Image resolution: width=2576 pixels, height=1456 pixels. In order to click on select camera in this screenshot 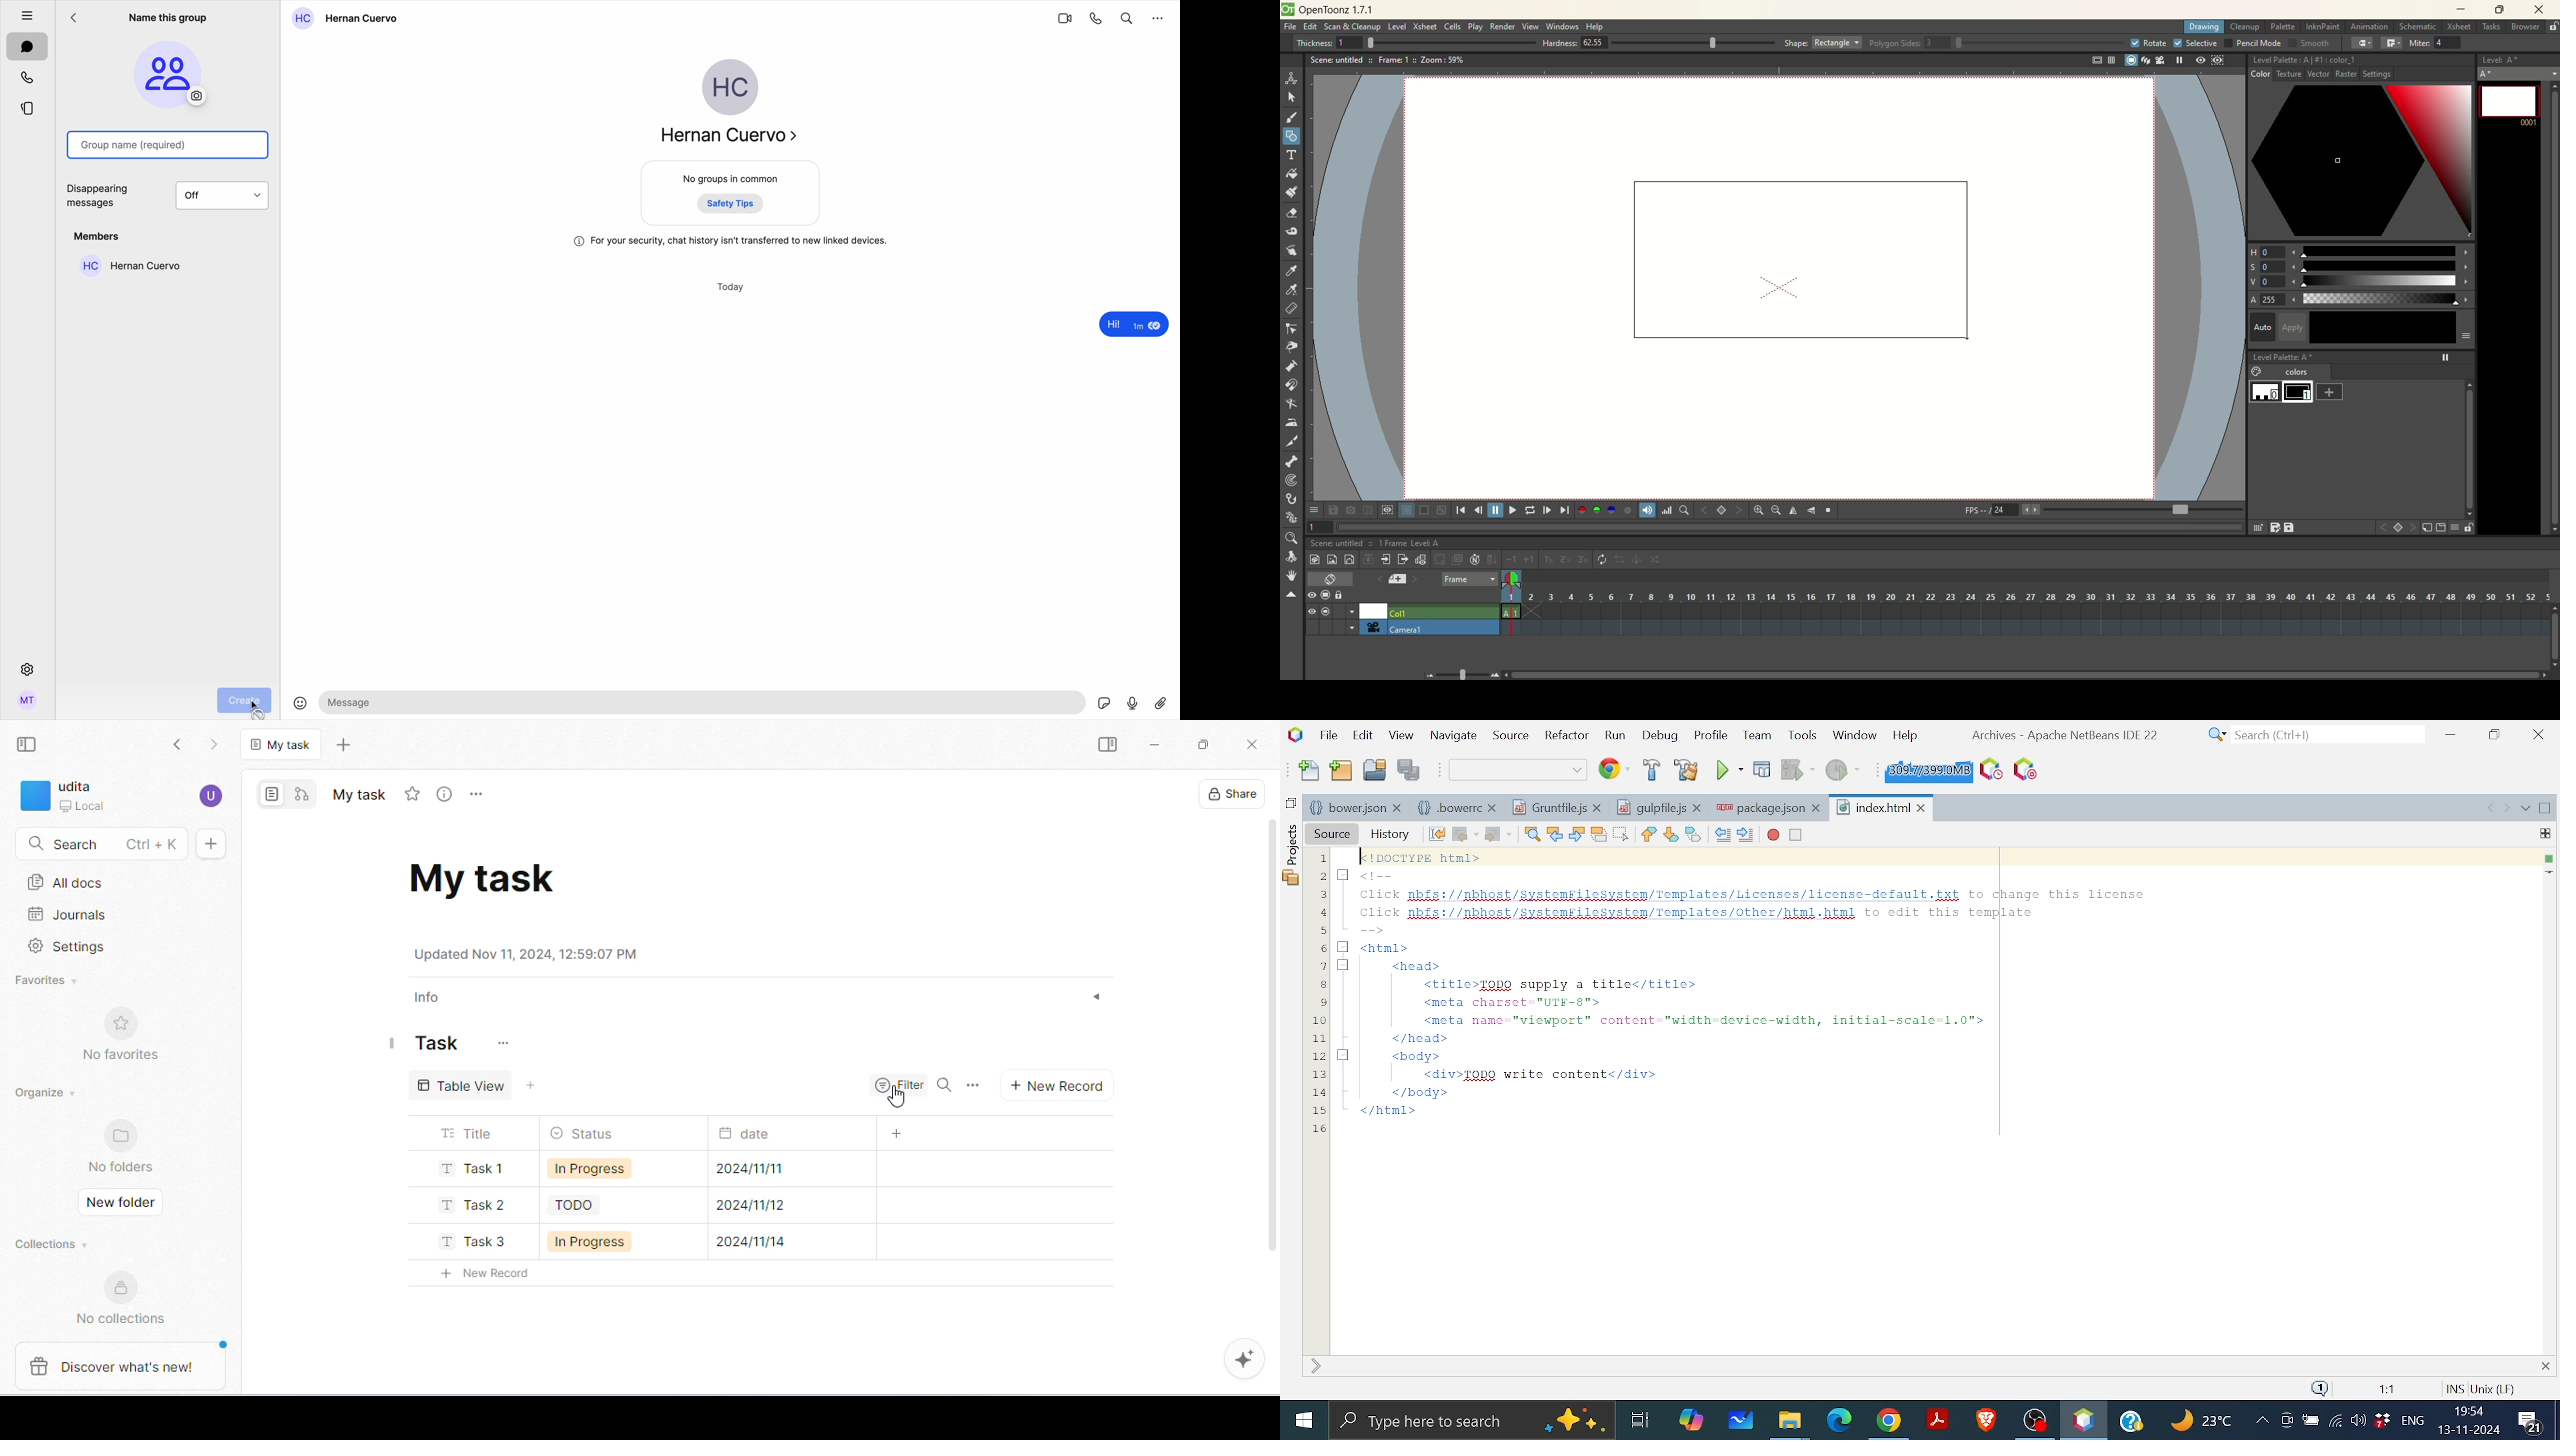, I will do `click(1371, 627)`.